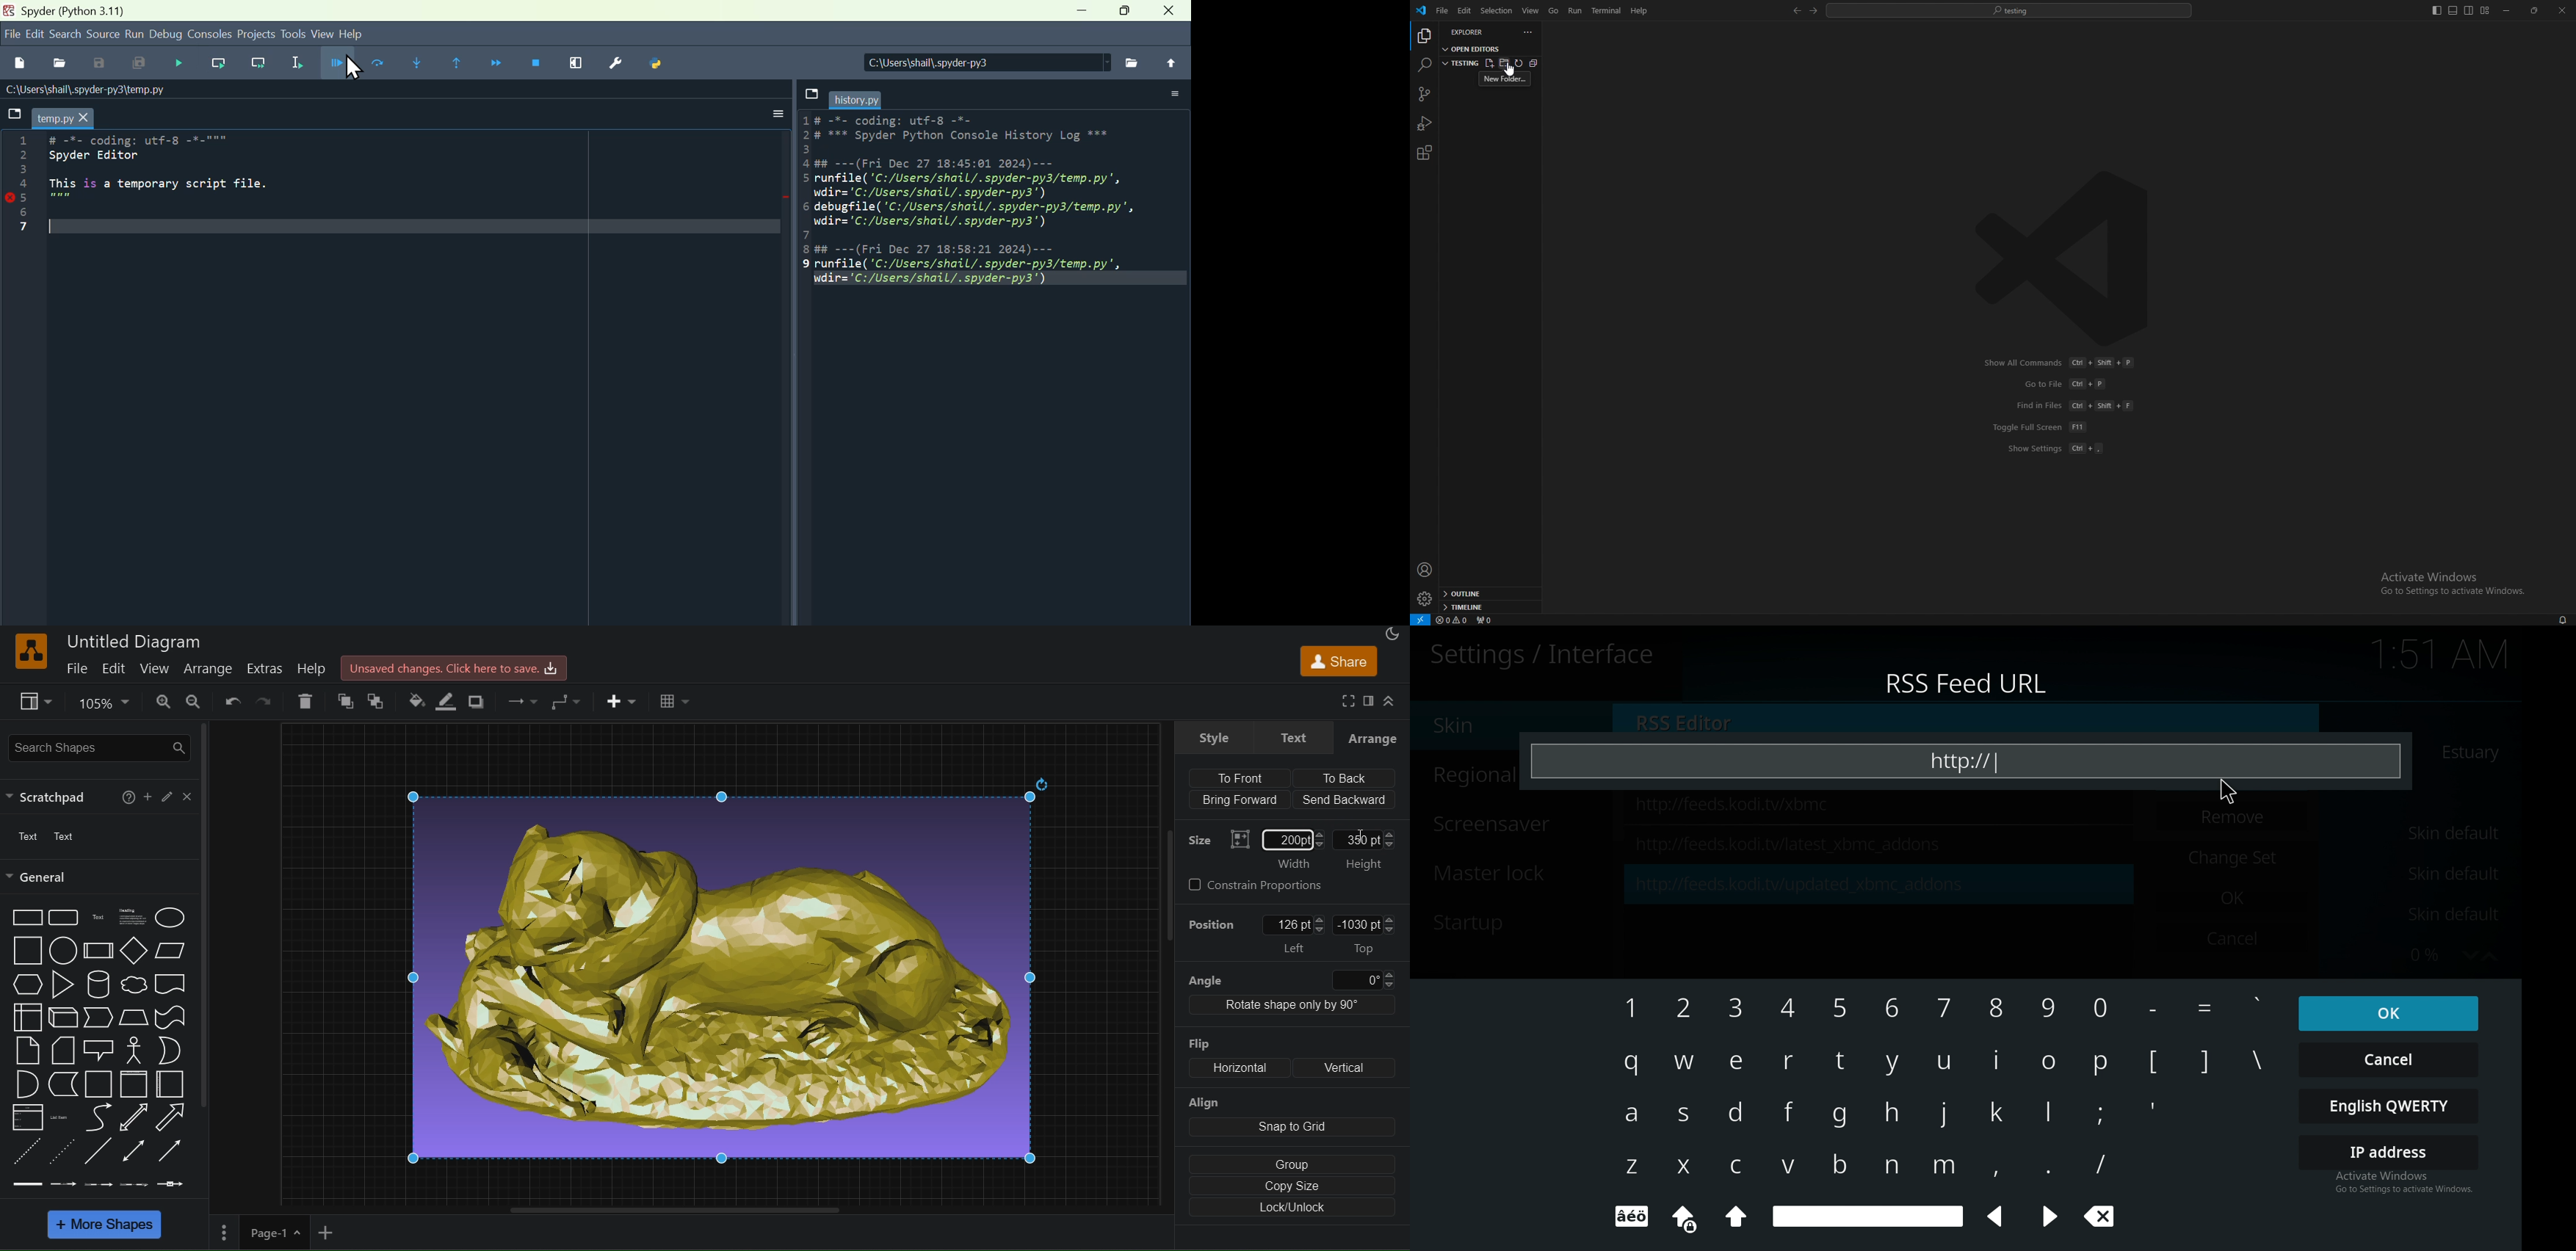 The height and width of the screenshot is (1260, 2576). Describe the element at coordinates (25, 838) in the screenshot. I see `text` at that location.